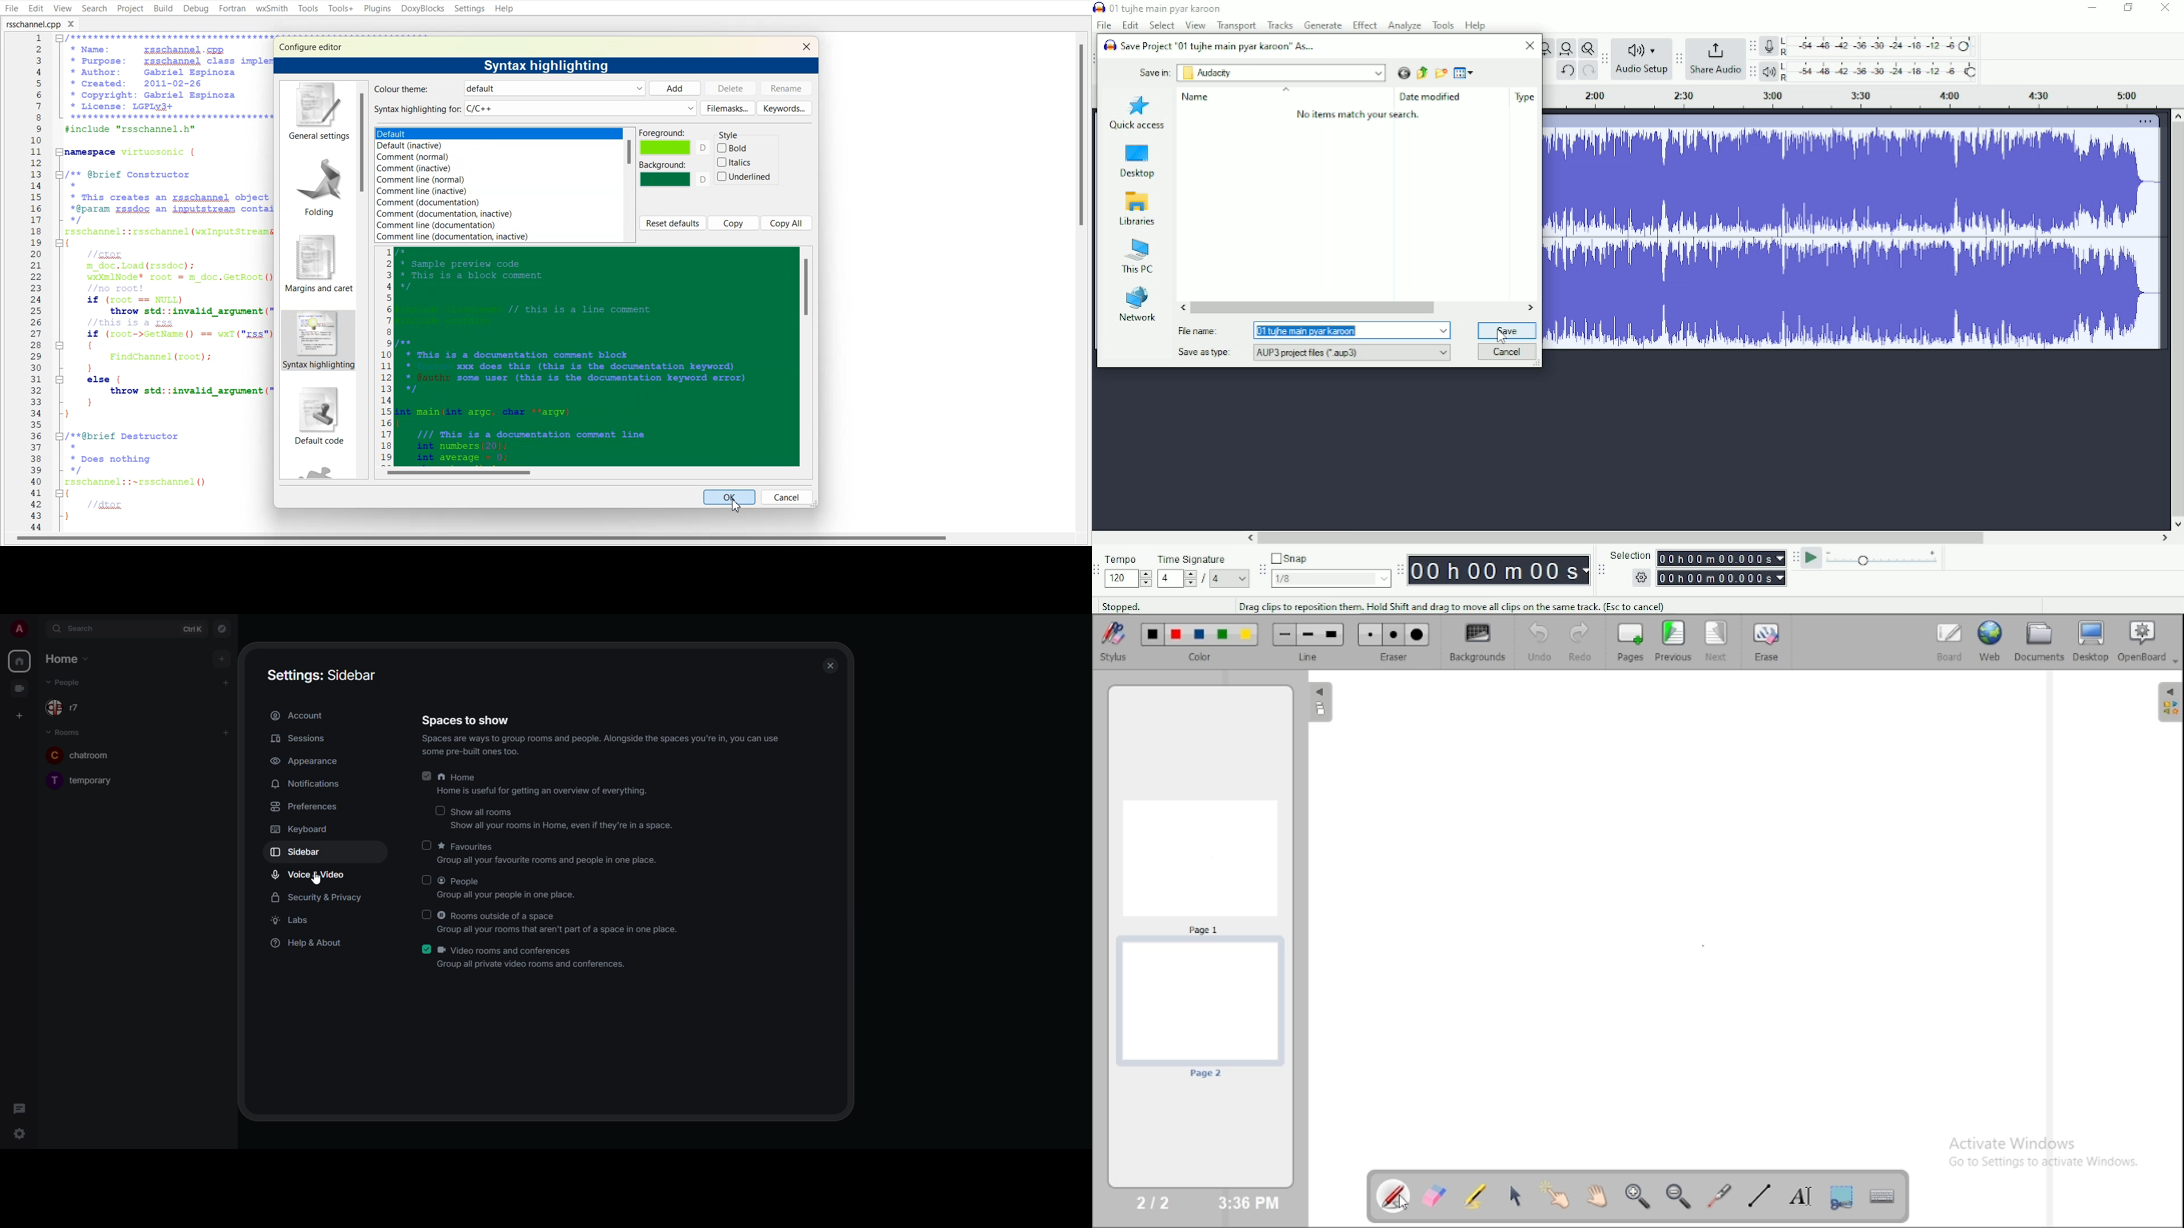 The height and width of the screenshot is (1232, 2184). What do you see at coordinates (1199, 1010) in the screenshot?
I see `page 2` at bounding box center [1199, 1010].